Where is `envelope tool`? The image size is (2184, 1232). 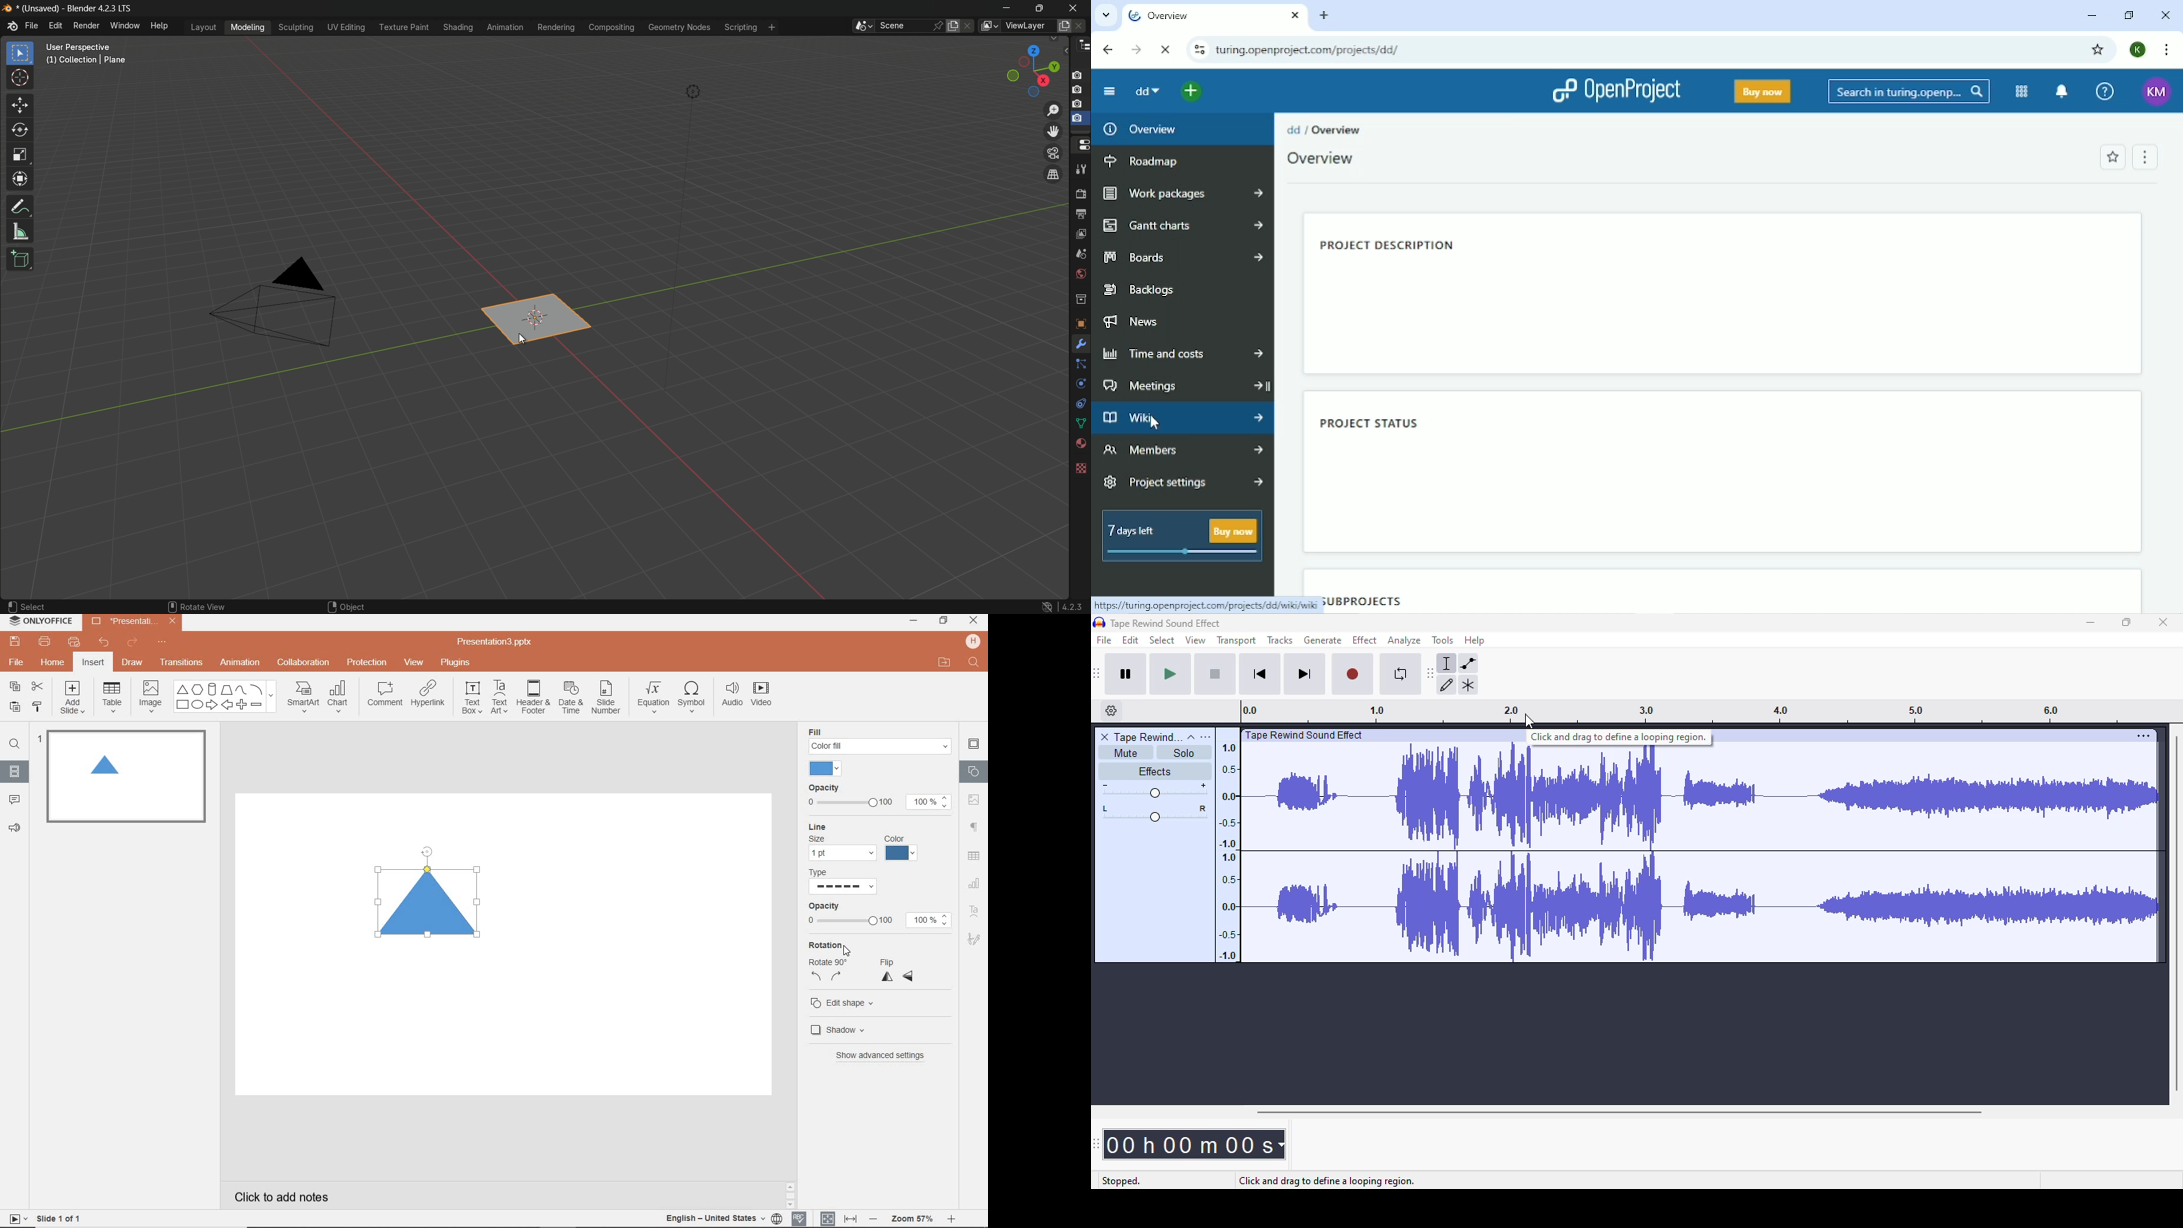 envelope tool is located at coordinates (1468, 664).